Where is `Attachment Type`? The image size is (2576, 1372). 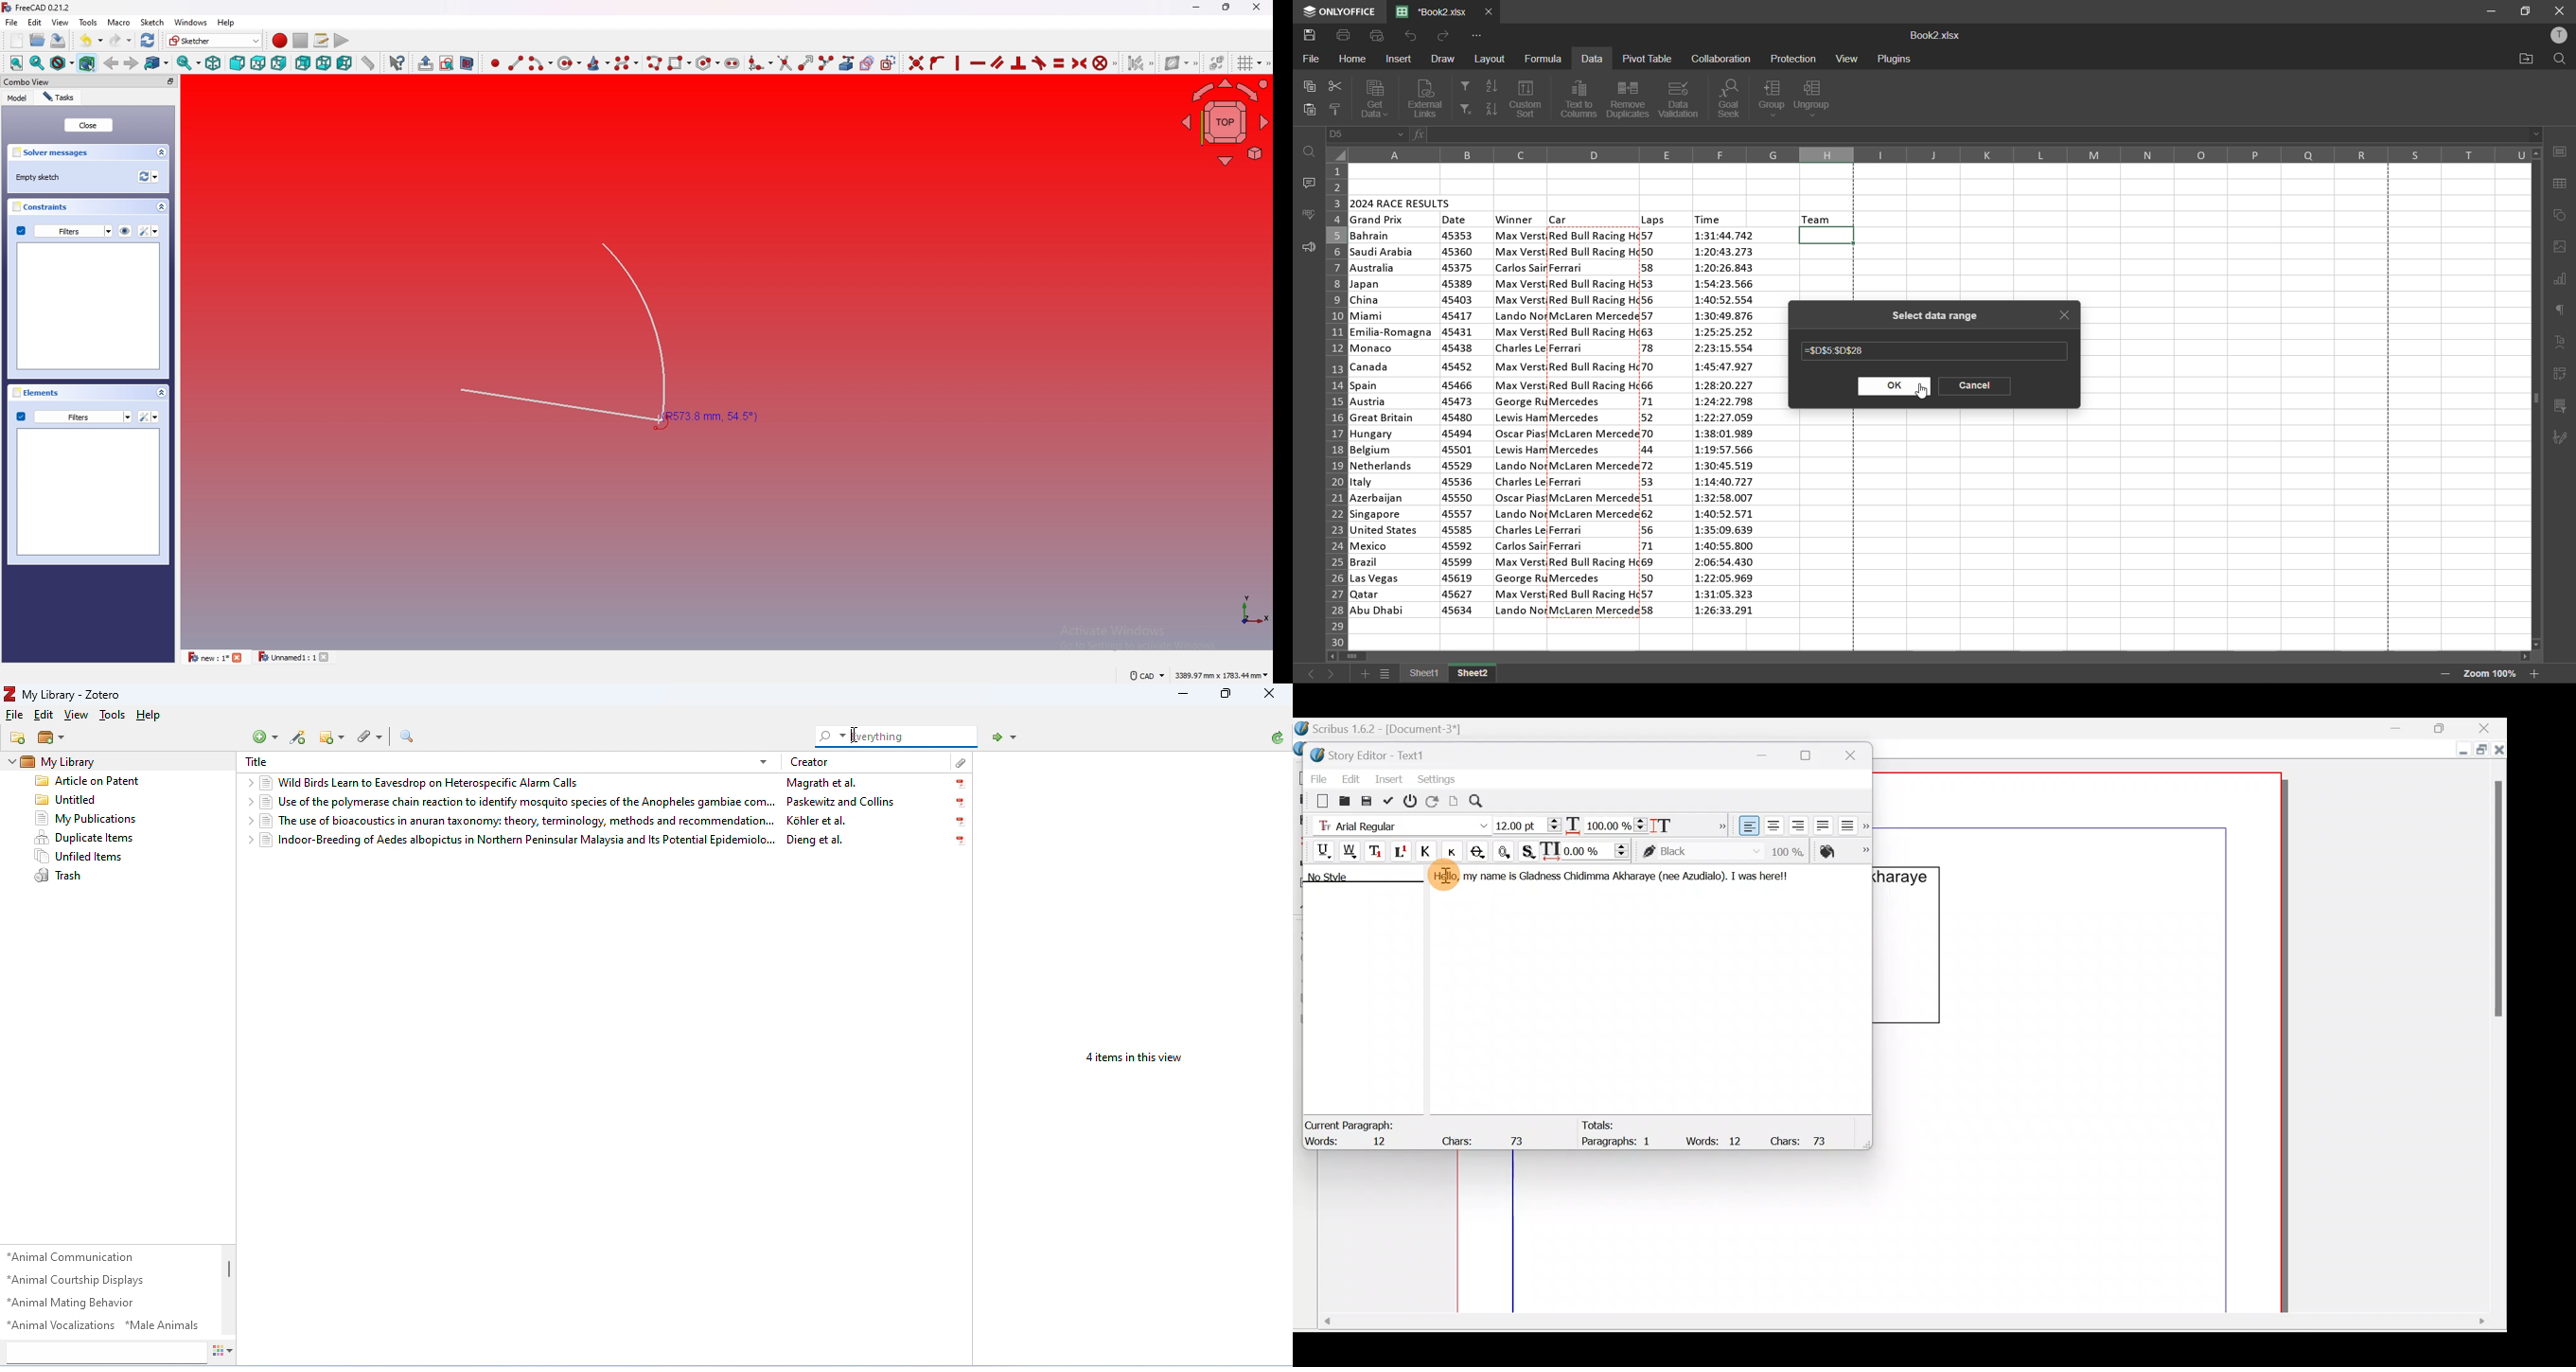 Attachment Type is located at coordinates (960, 762).